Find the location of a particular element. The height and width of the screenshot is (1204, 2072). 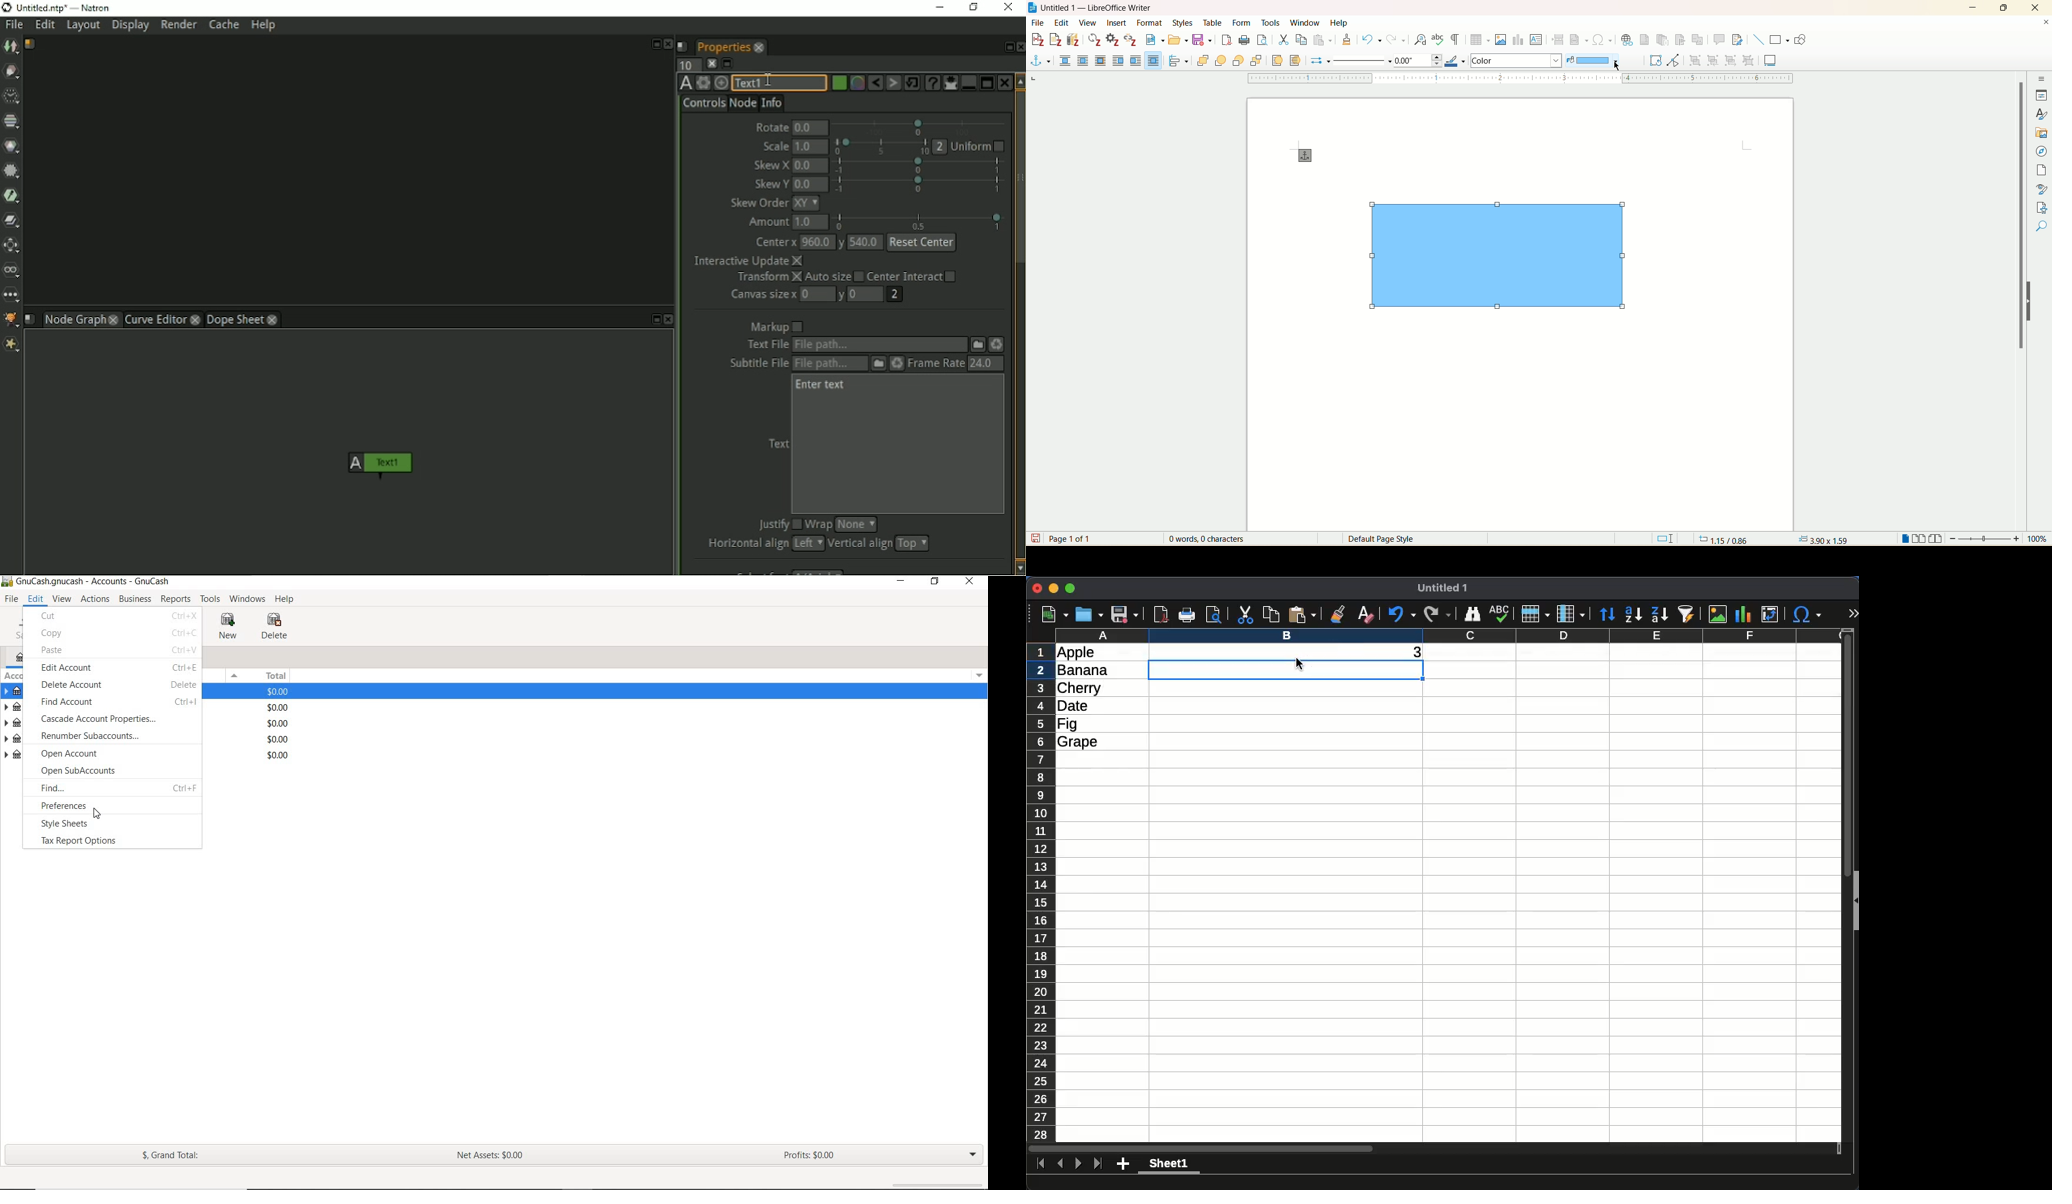

mark formatting is located at coordinates (1457, 41).